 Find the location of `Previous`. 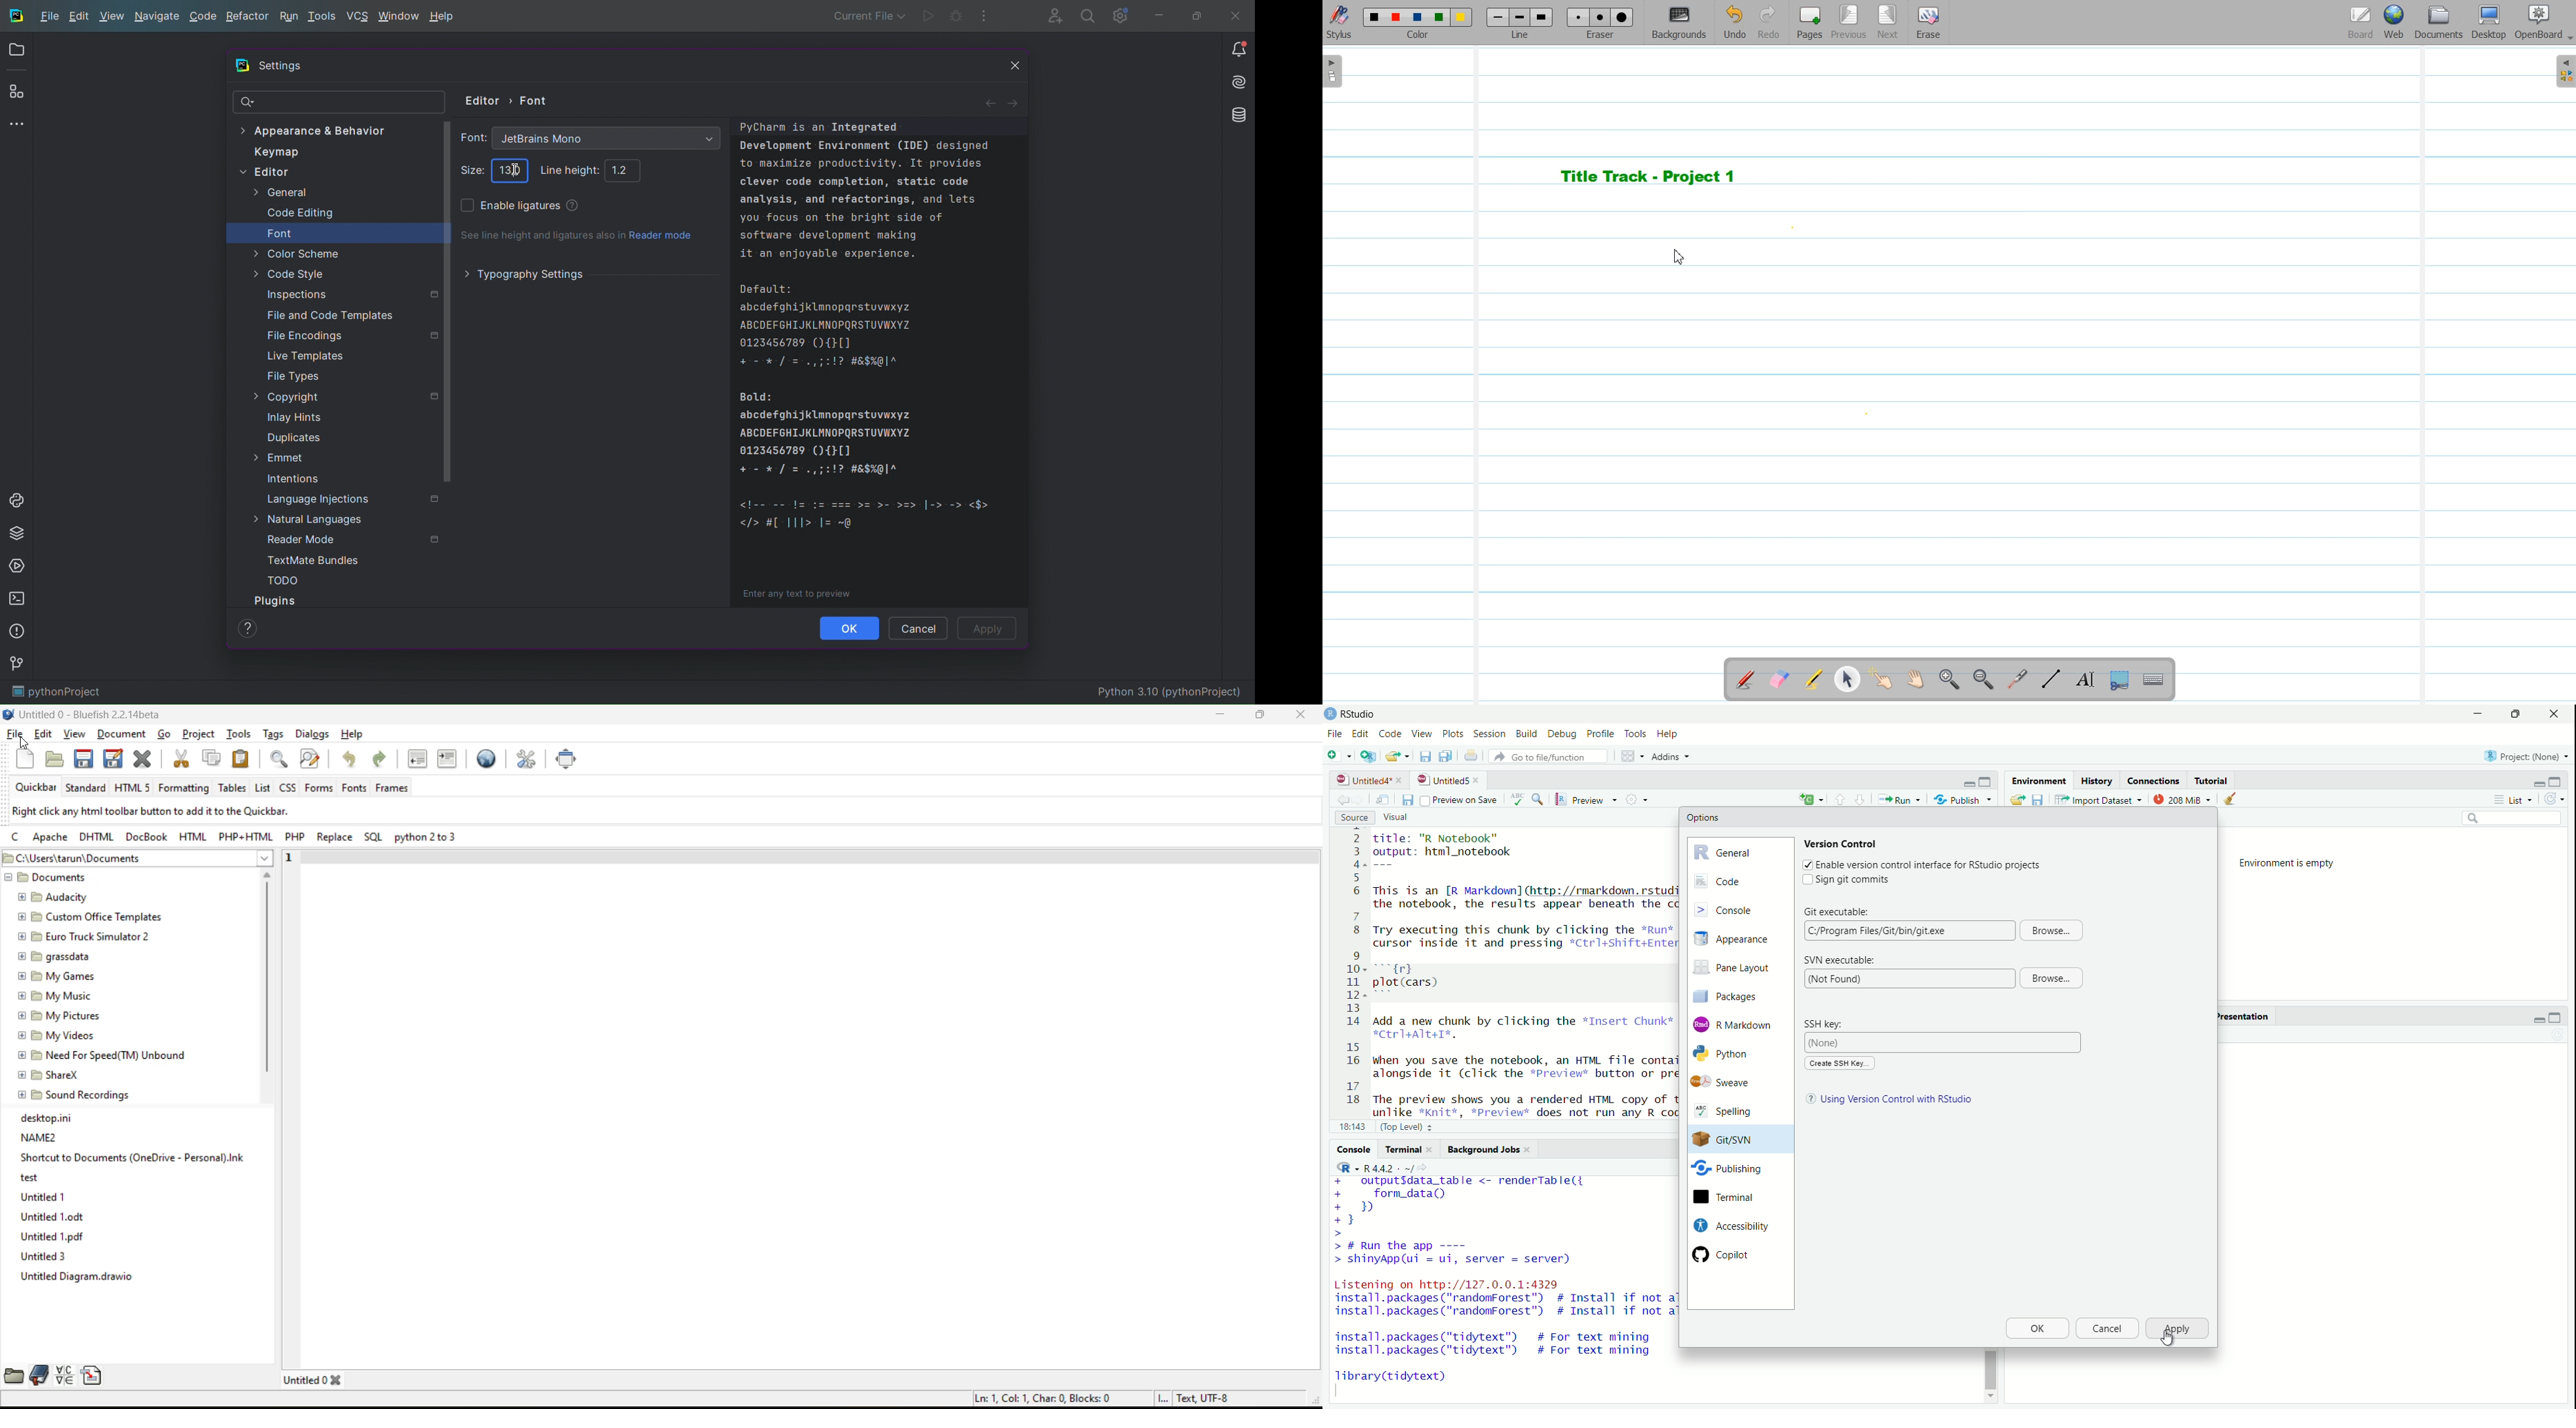

Previous is located at coordinates (1851, 23).